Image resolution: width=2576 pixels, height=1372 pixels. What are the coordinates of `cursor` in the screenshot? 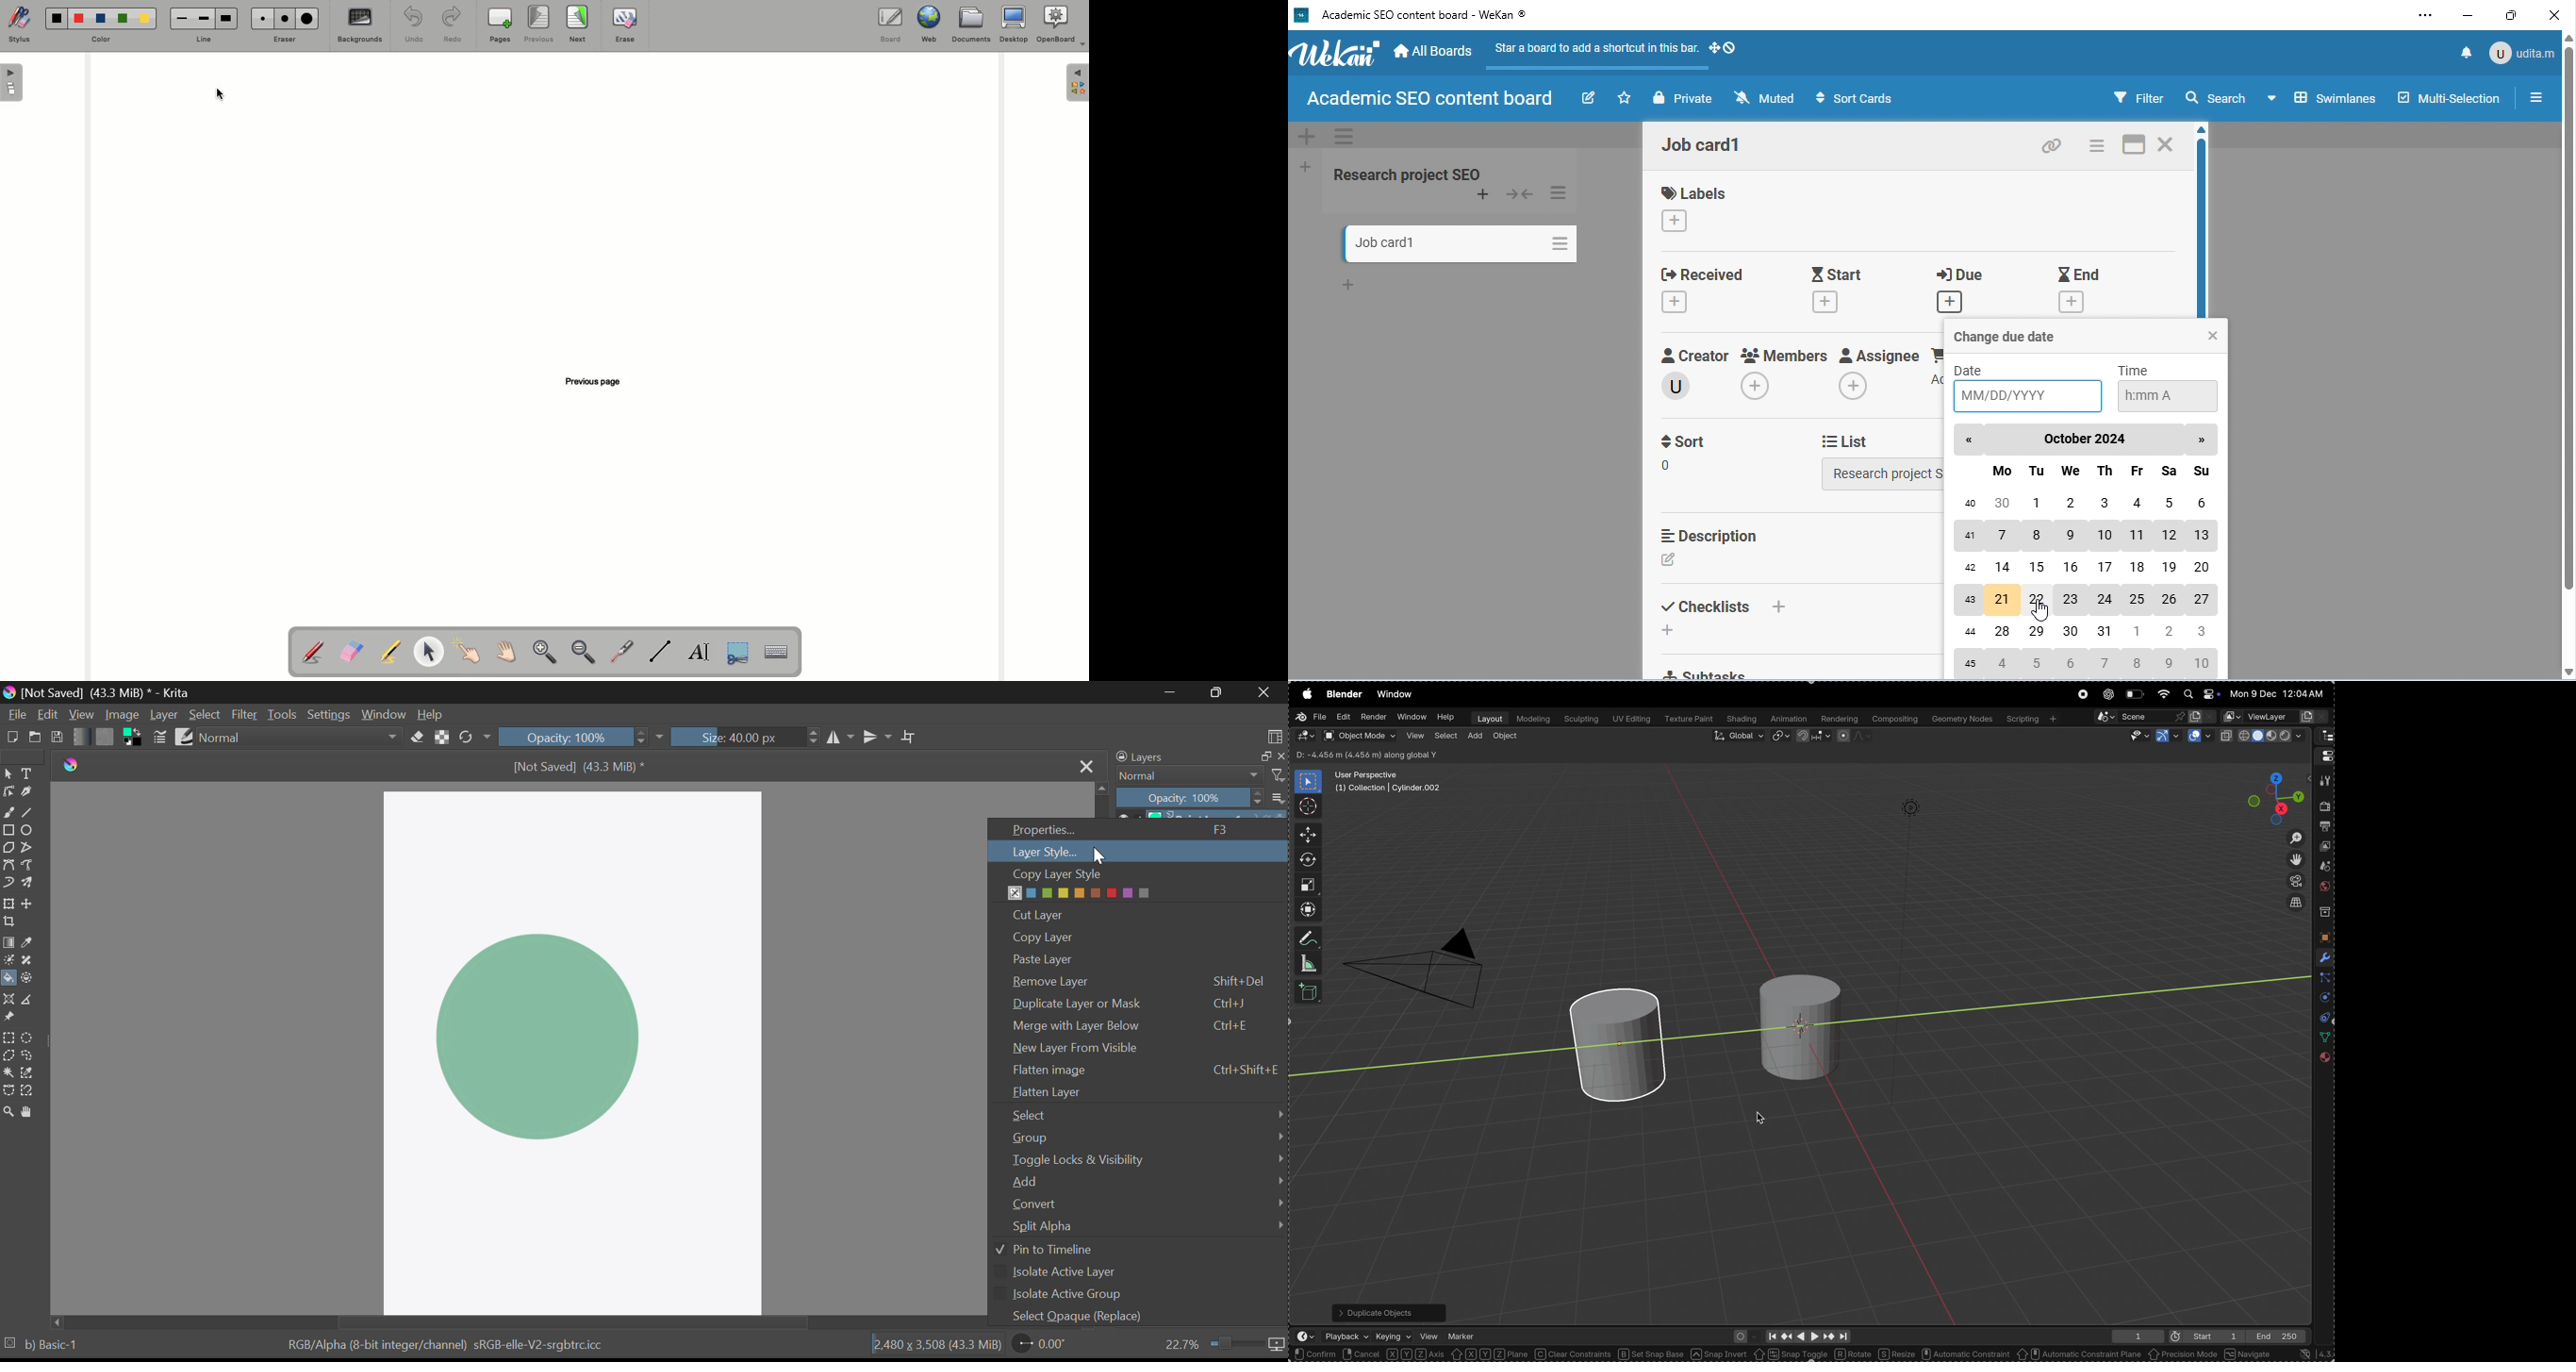 It's located at (1100, 859).